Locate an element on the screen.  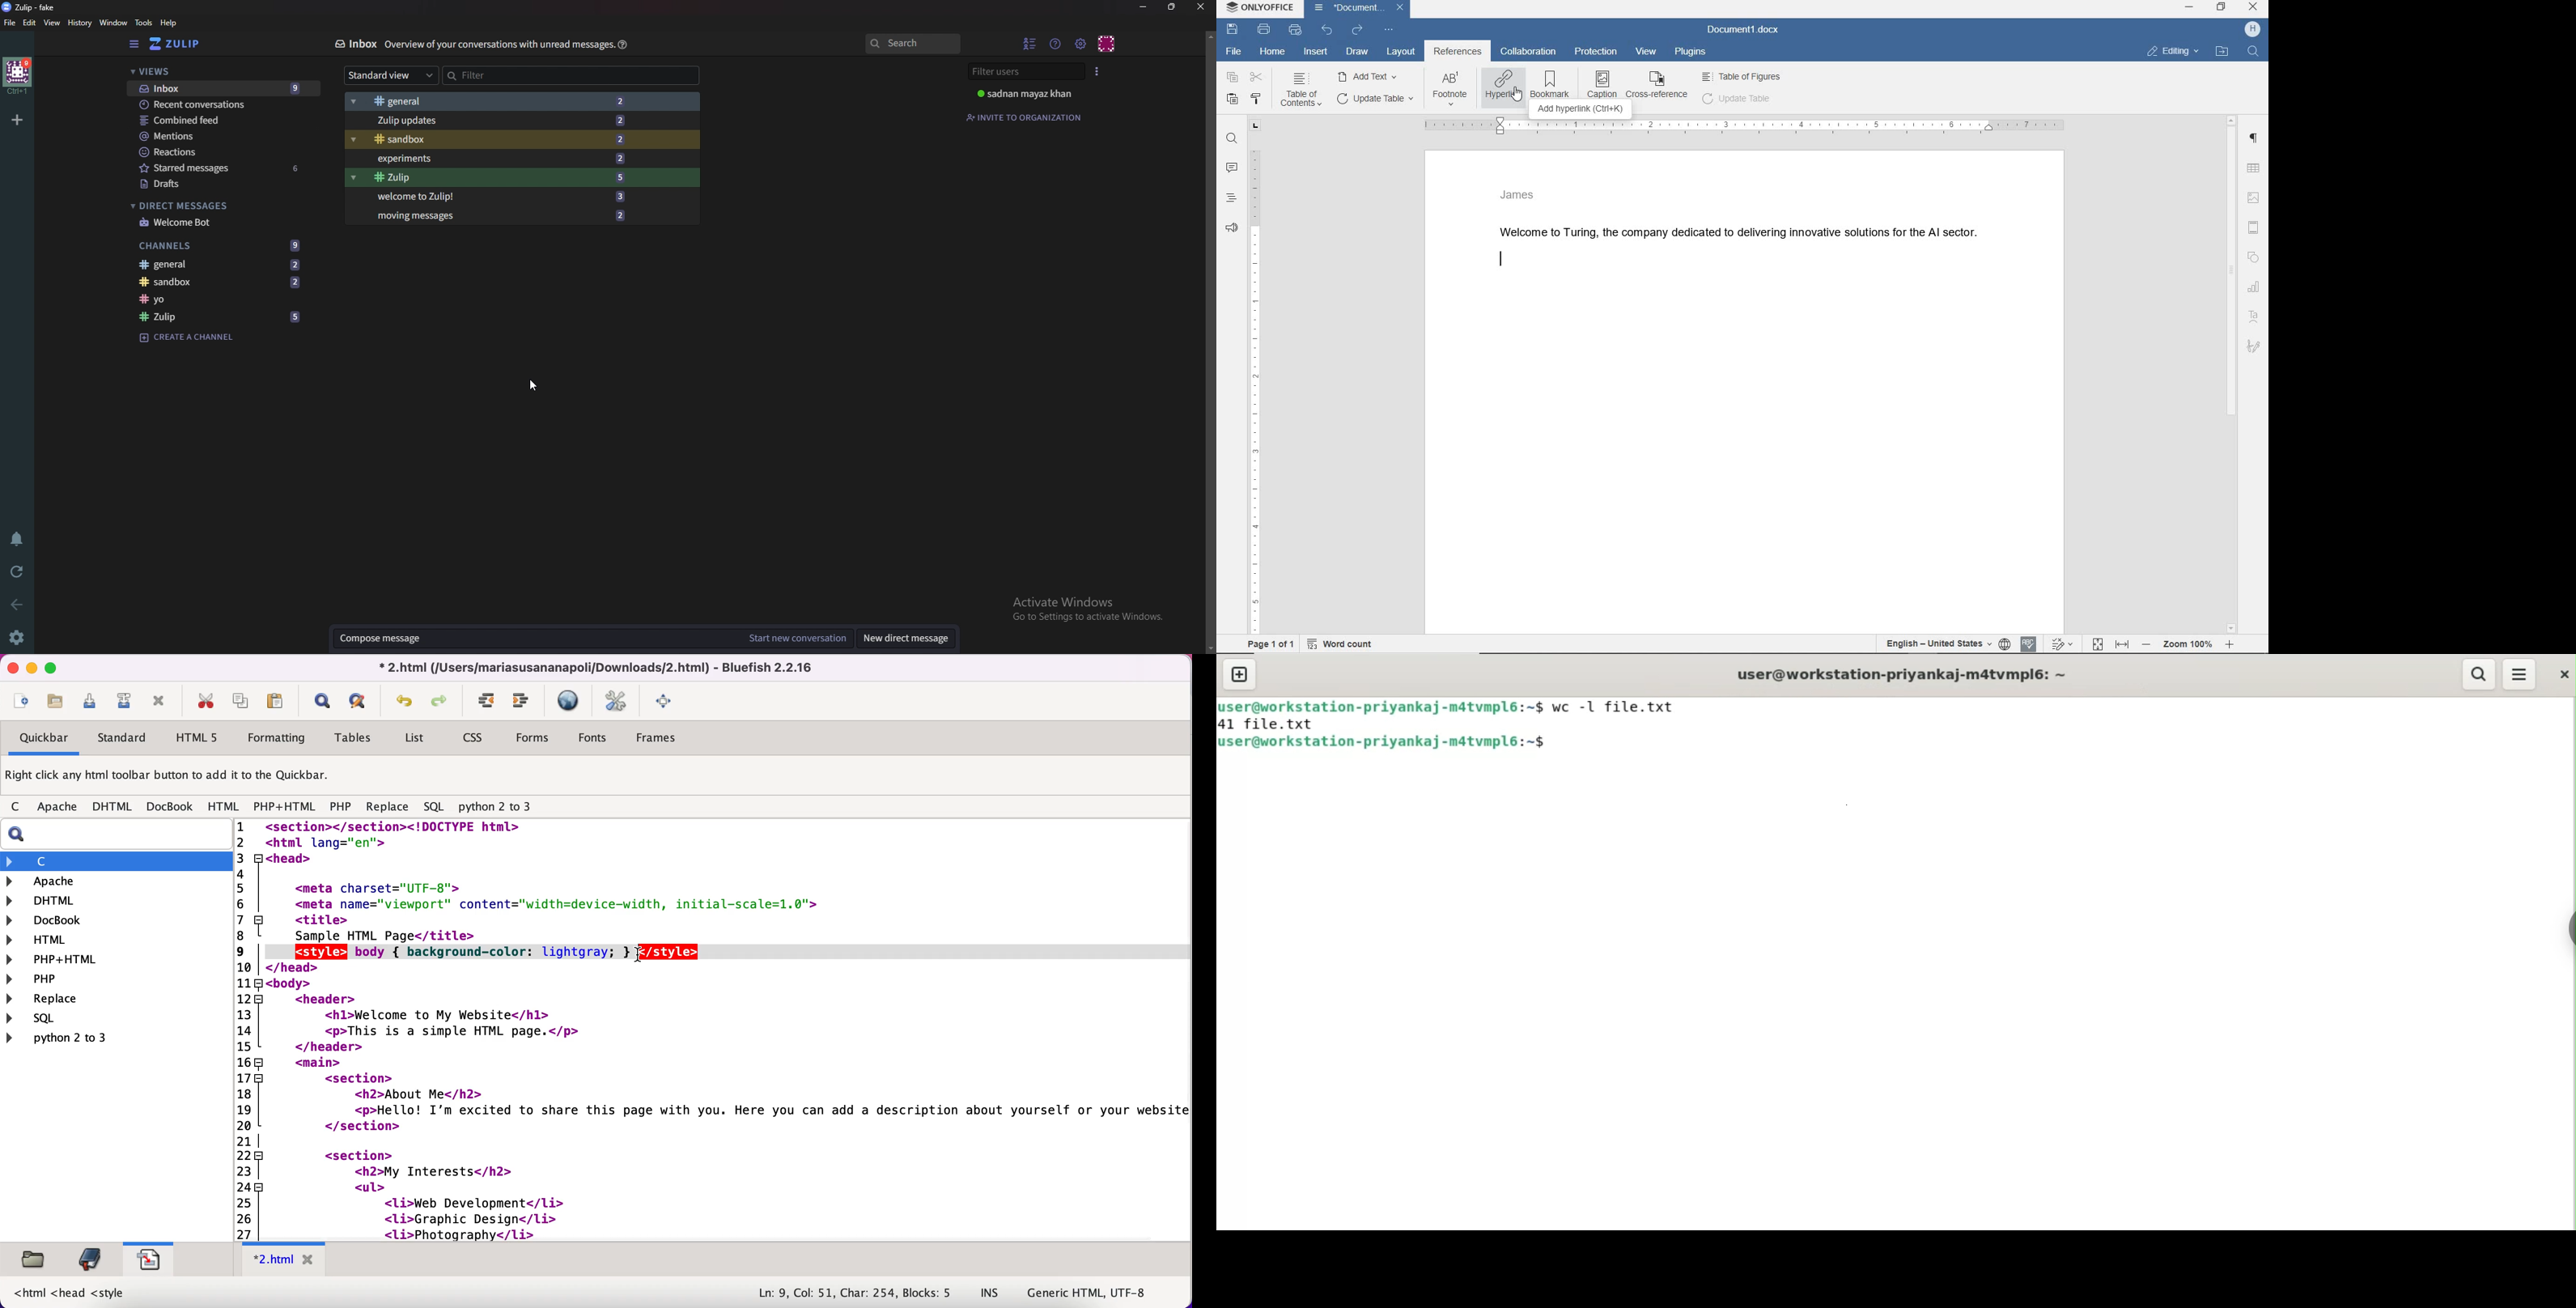
file is located at coordinates (9, 22).